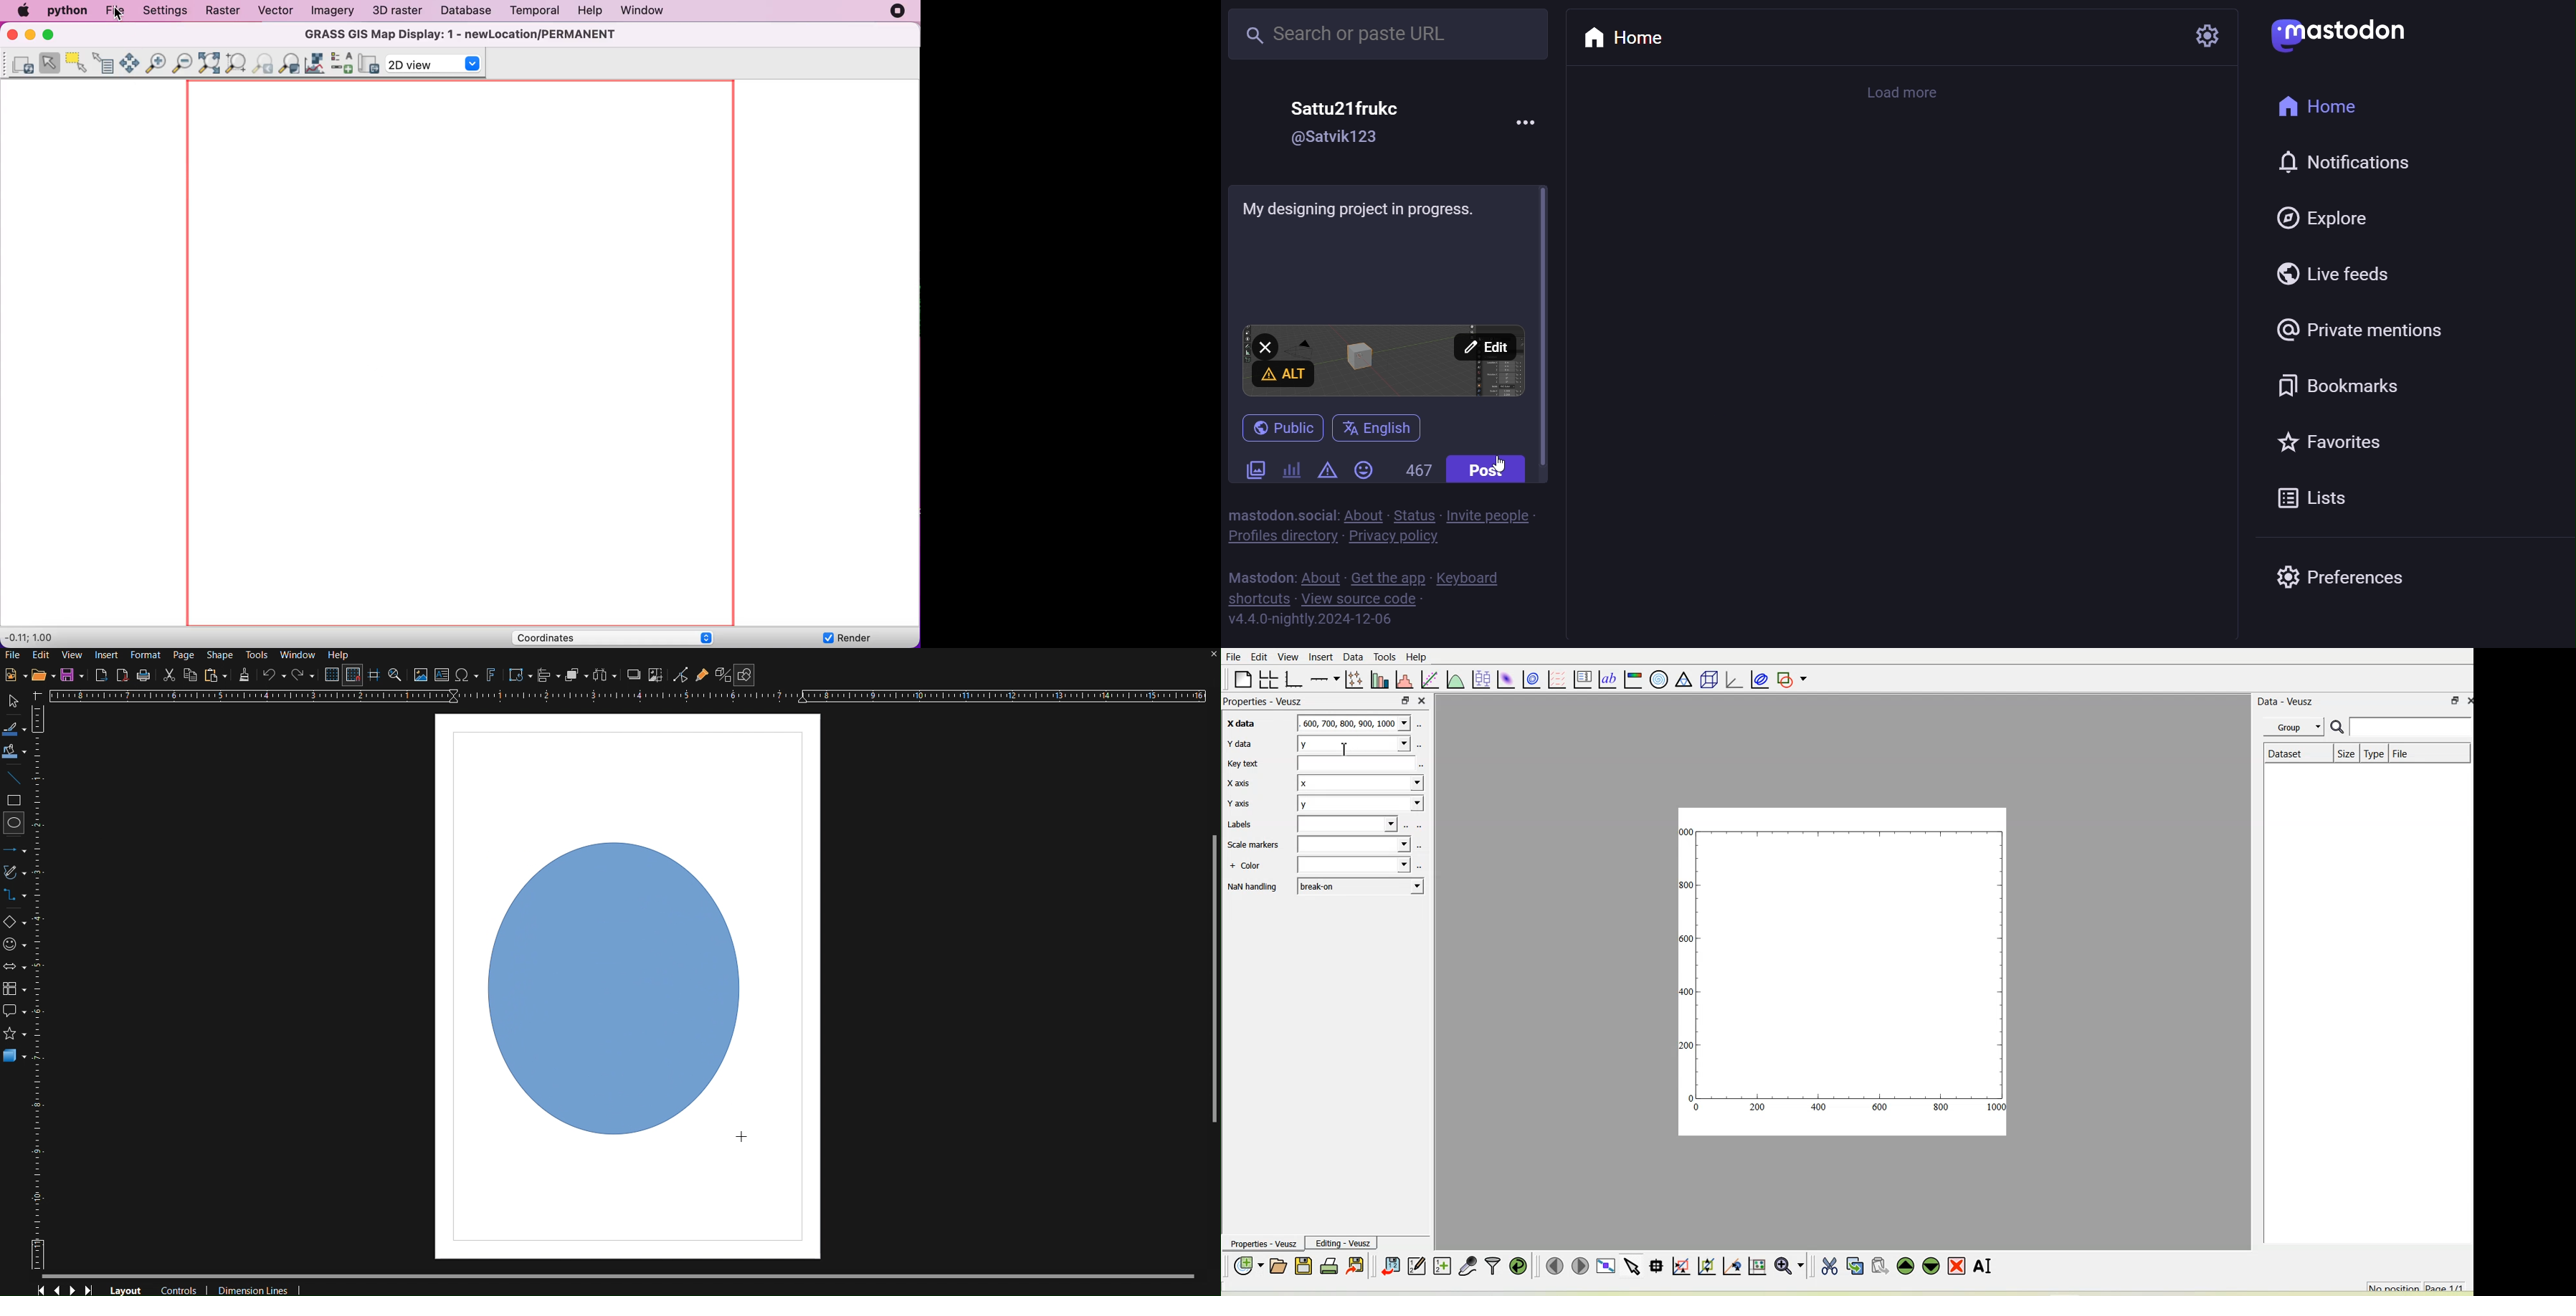  What do you see at coordinates (45, 994) in the screenshot?
I see `Vertical Ruler` at bounding box center [45, 994].